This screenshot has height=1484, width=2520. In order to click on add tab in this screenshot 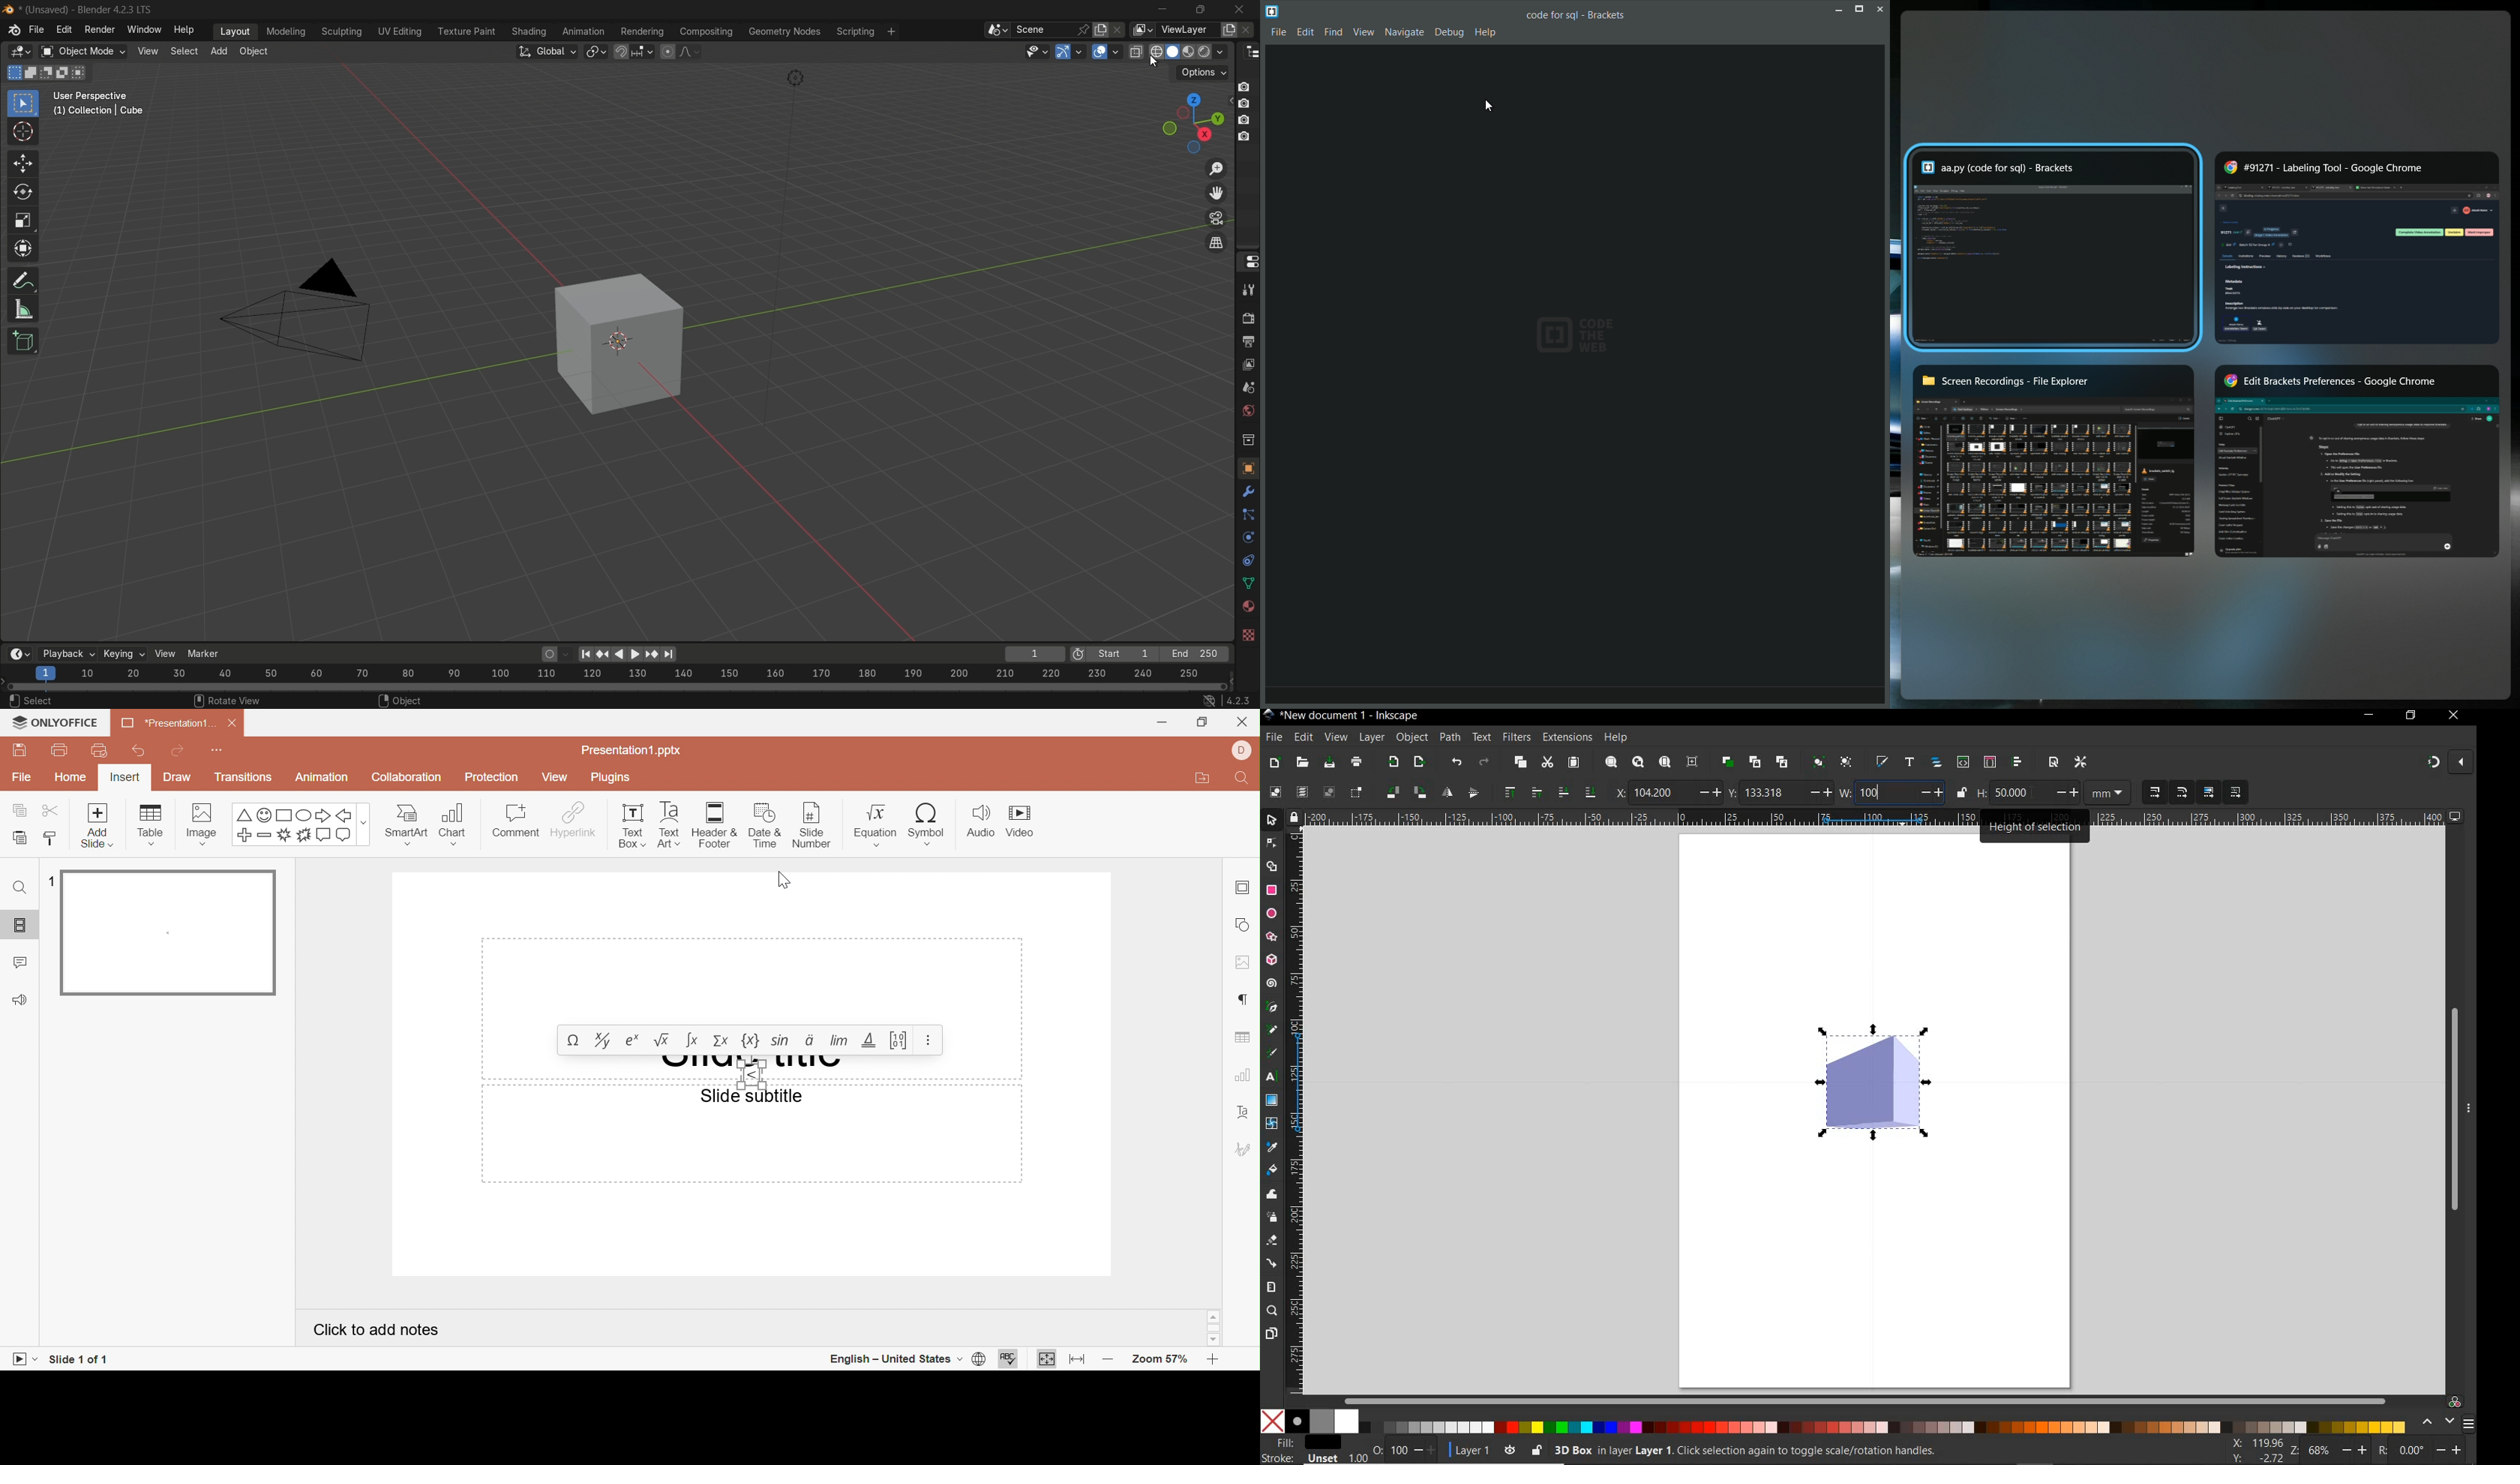, I will do `click(219, 50)`.